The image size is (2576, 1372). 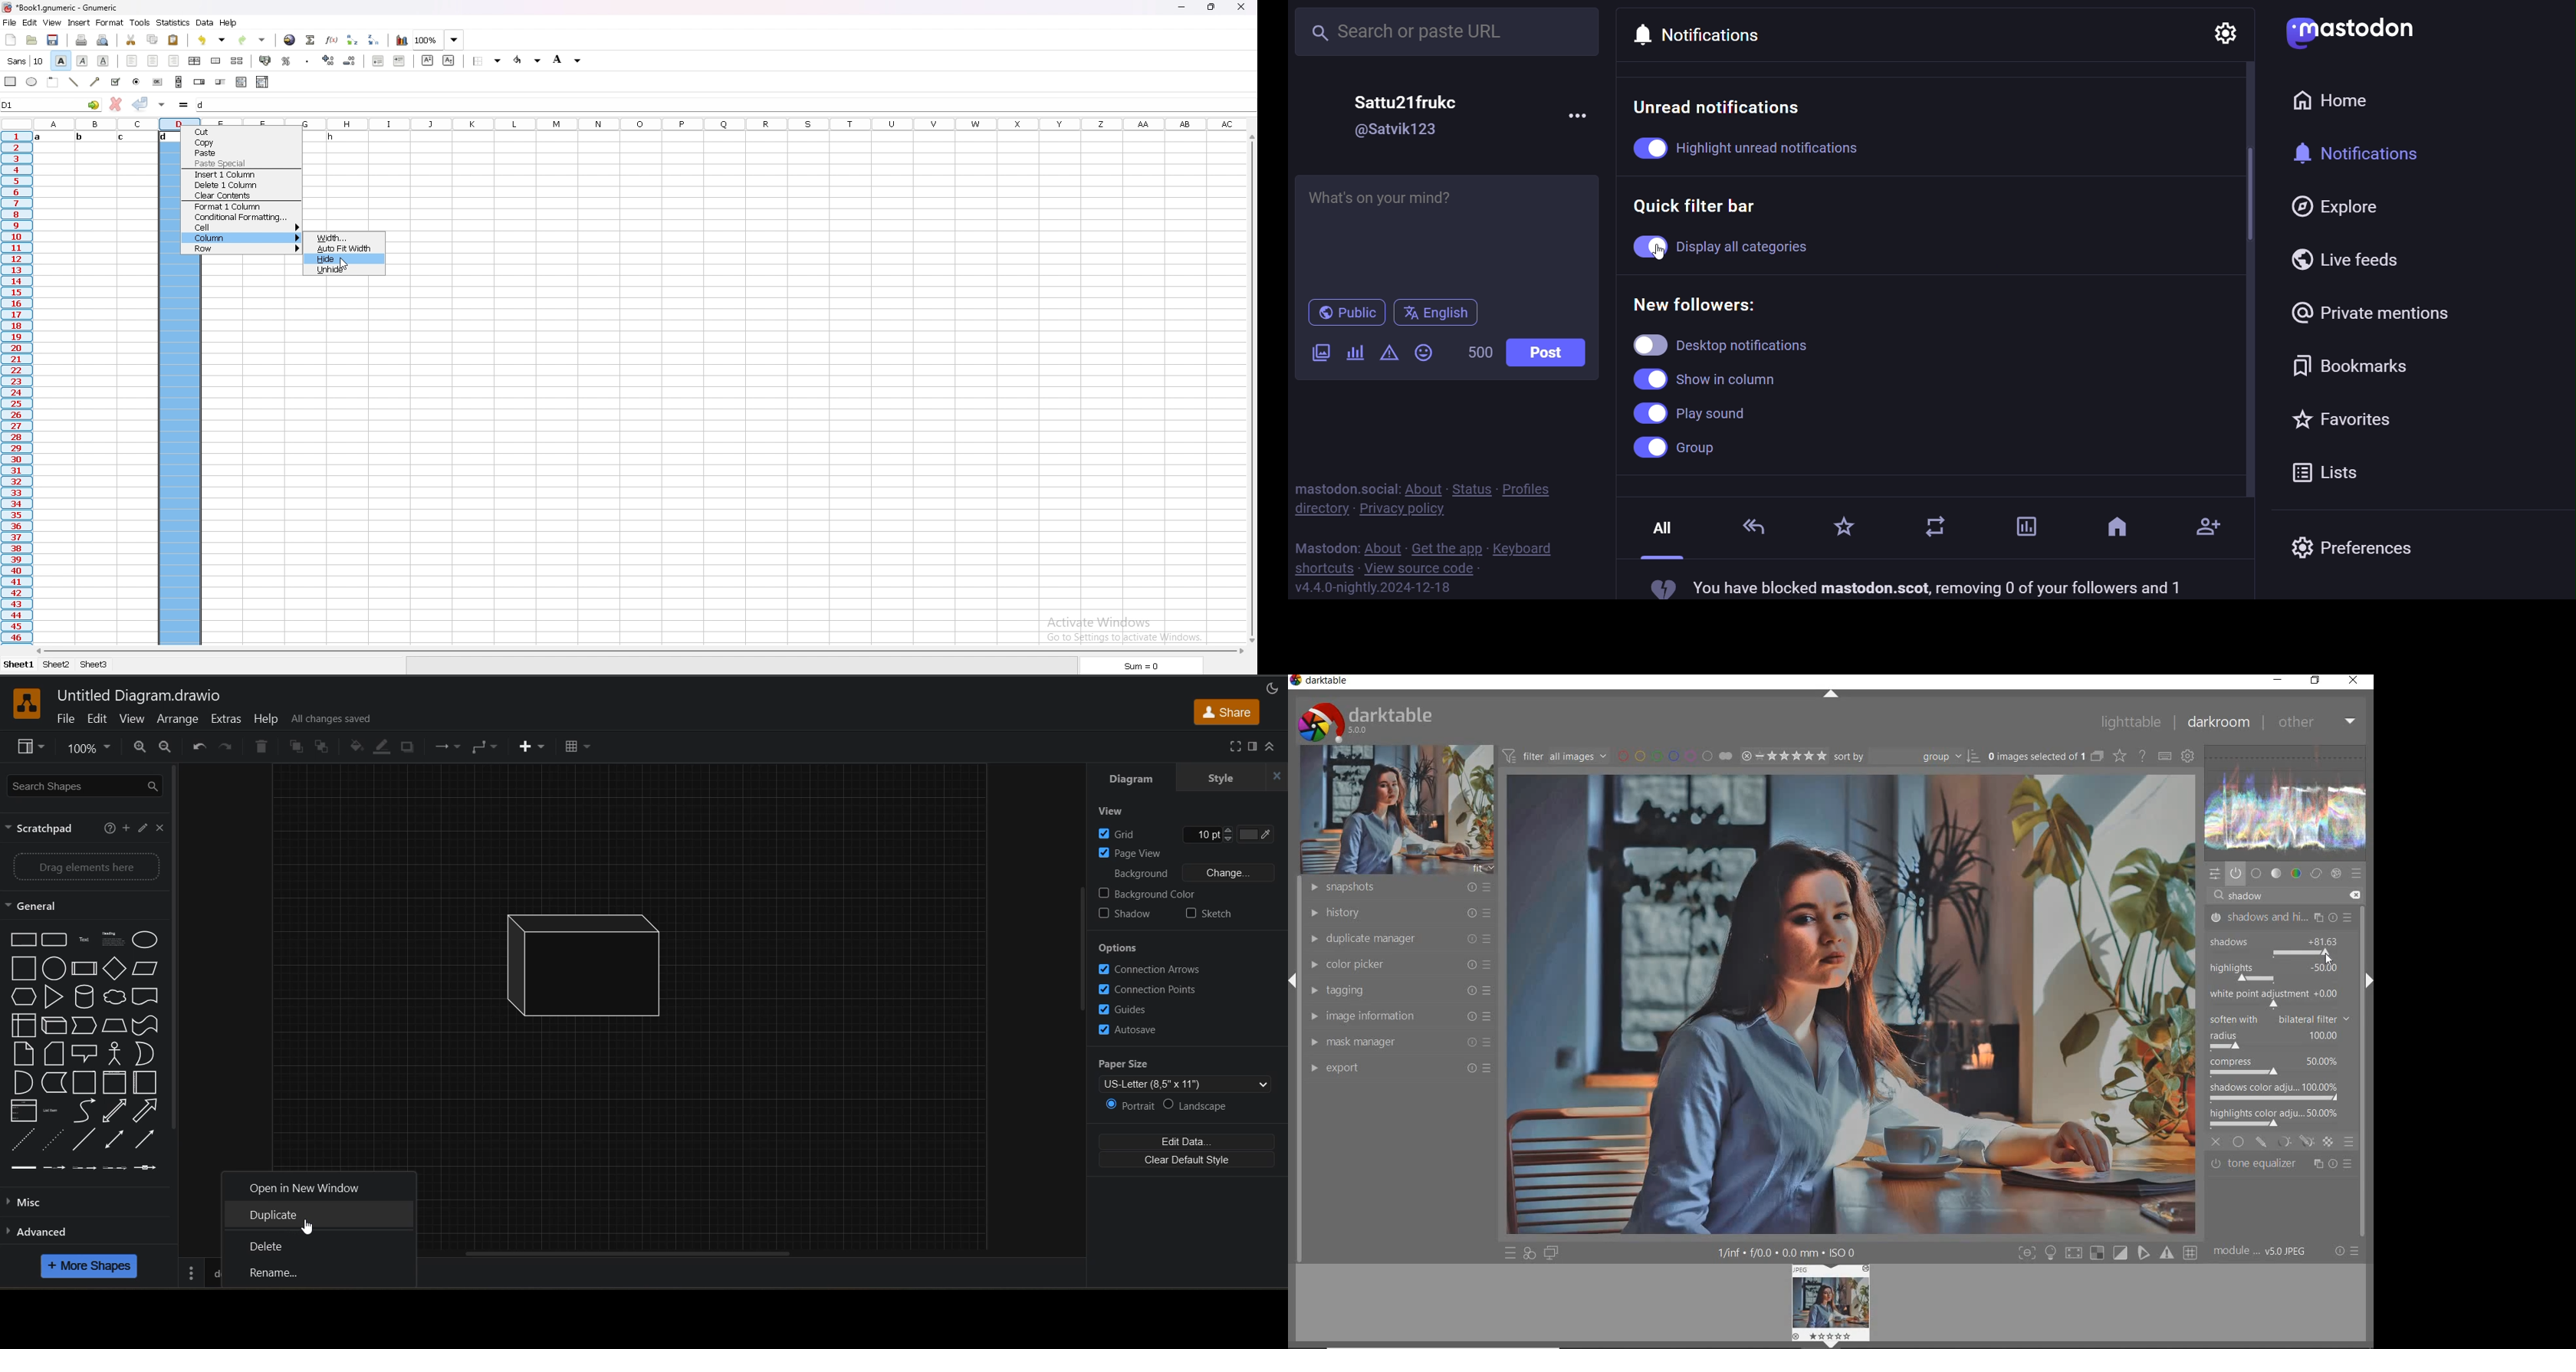 I want to click on zoom, so click(x=88, y=747).